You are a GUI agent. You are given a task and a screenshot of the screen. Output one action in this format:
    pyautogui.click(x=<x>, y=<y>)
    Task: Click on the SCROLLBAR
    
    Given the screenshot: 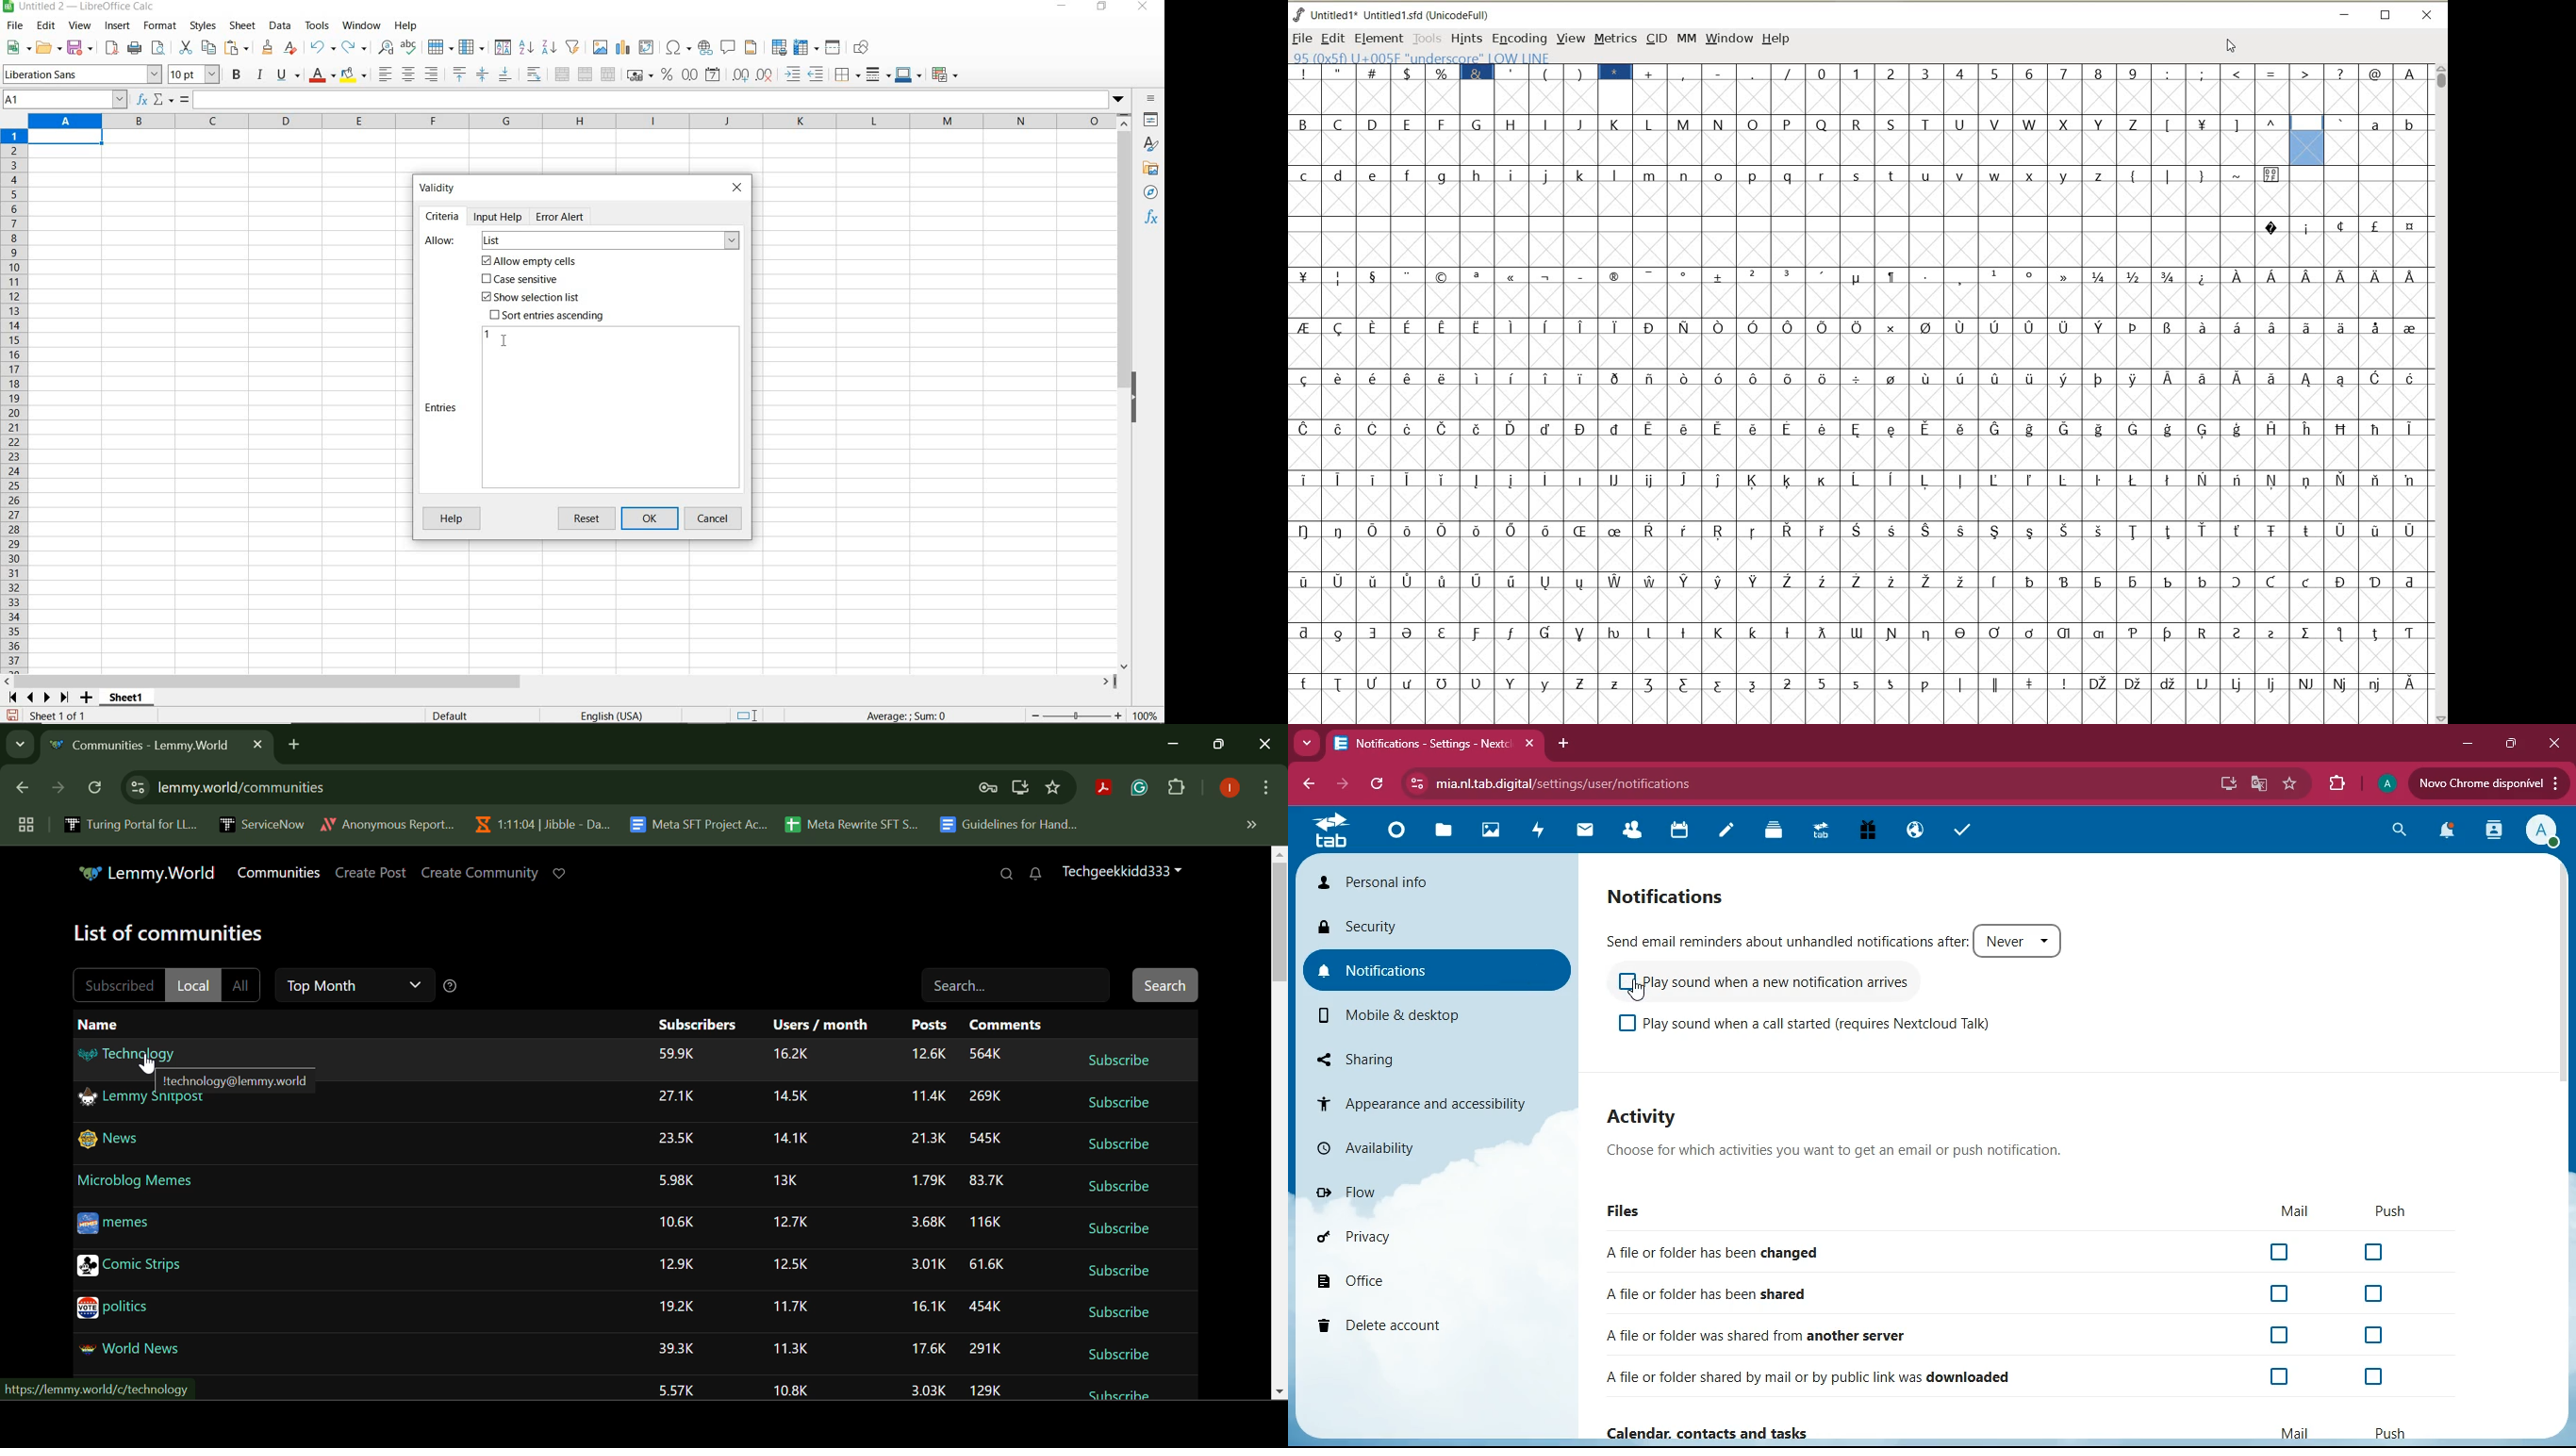 What is the action you would take?
    pyautogui.click(x=2440, y=394)
    